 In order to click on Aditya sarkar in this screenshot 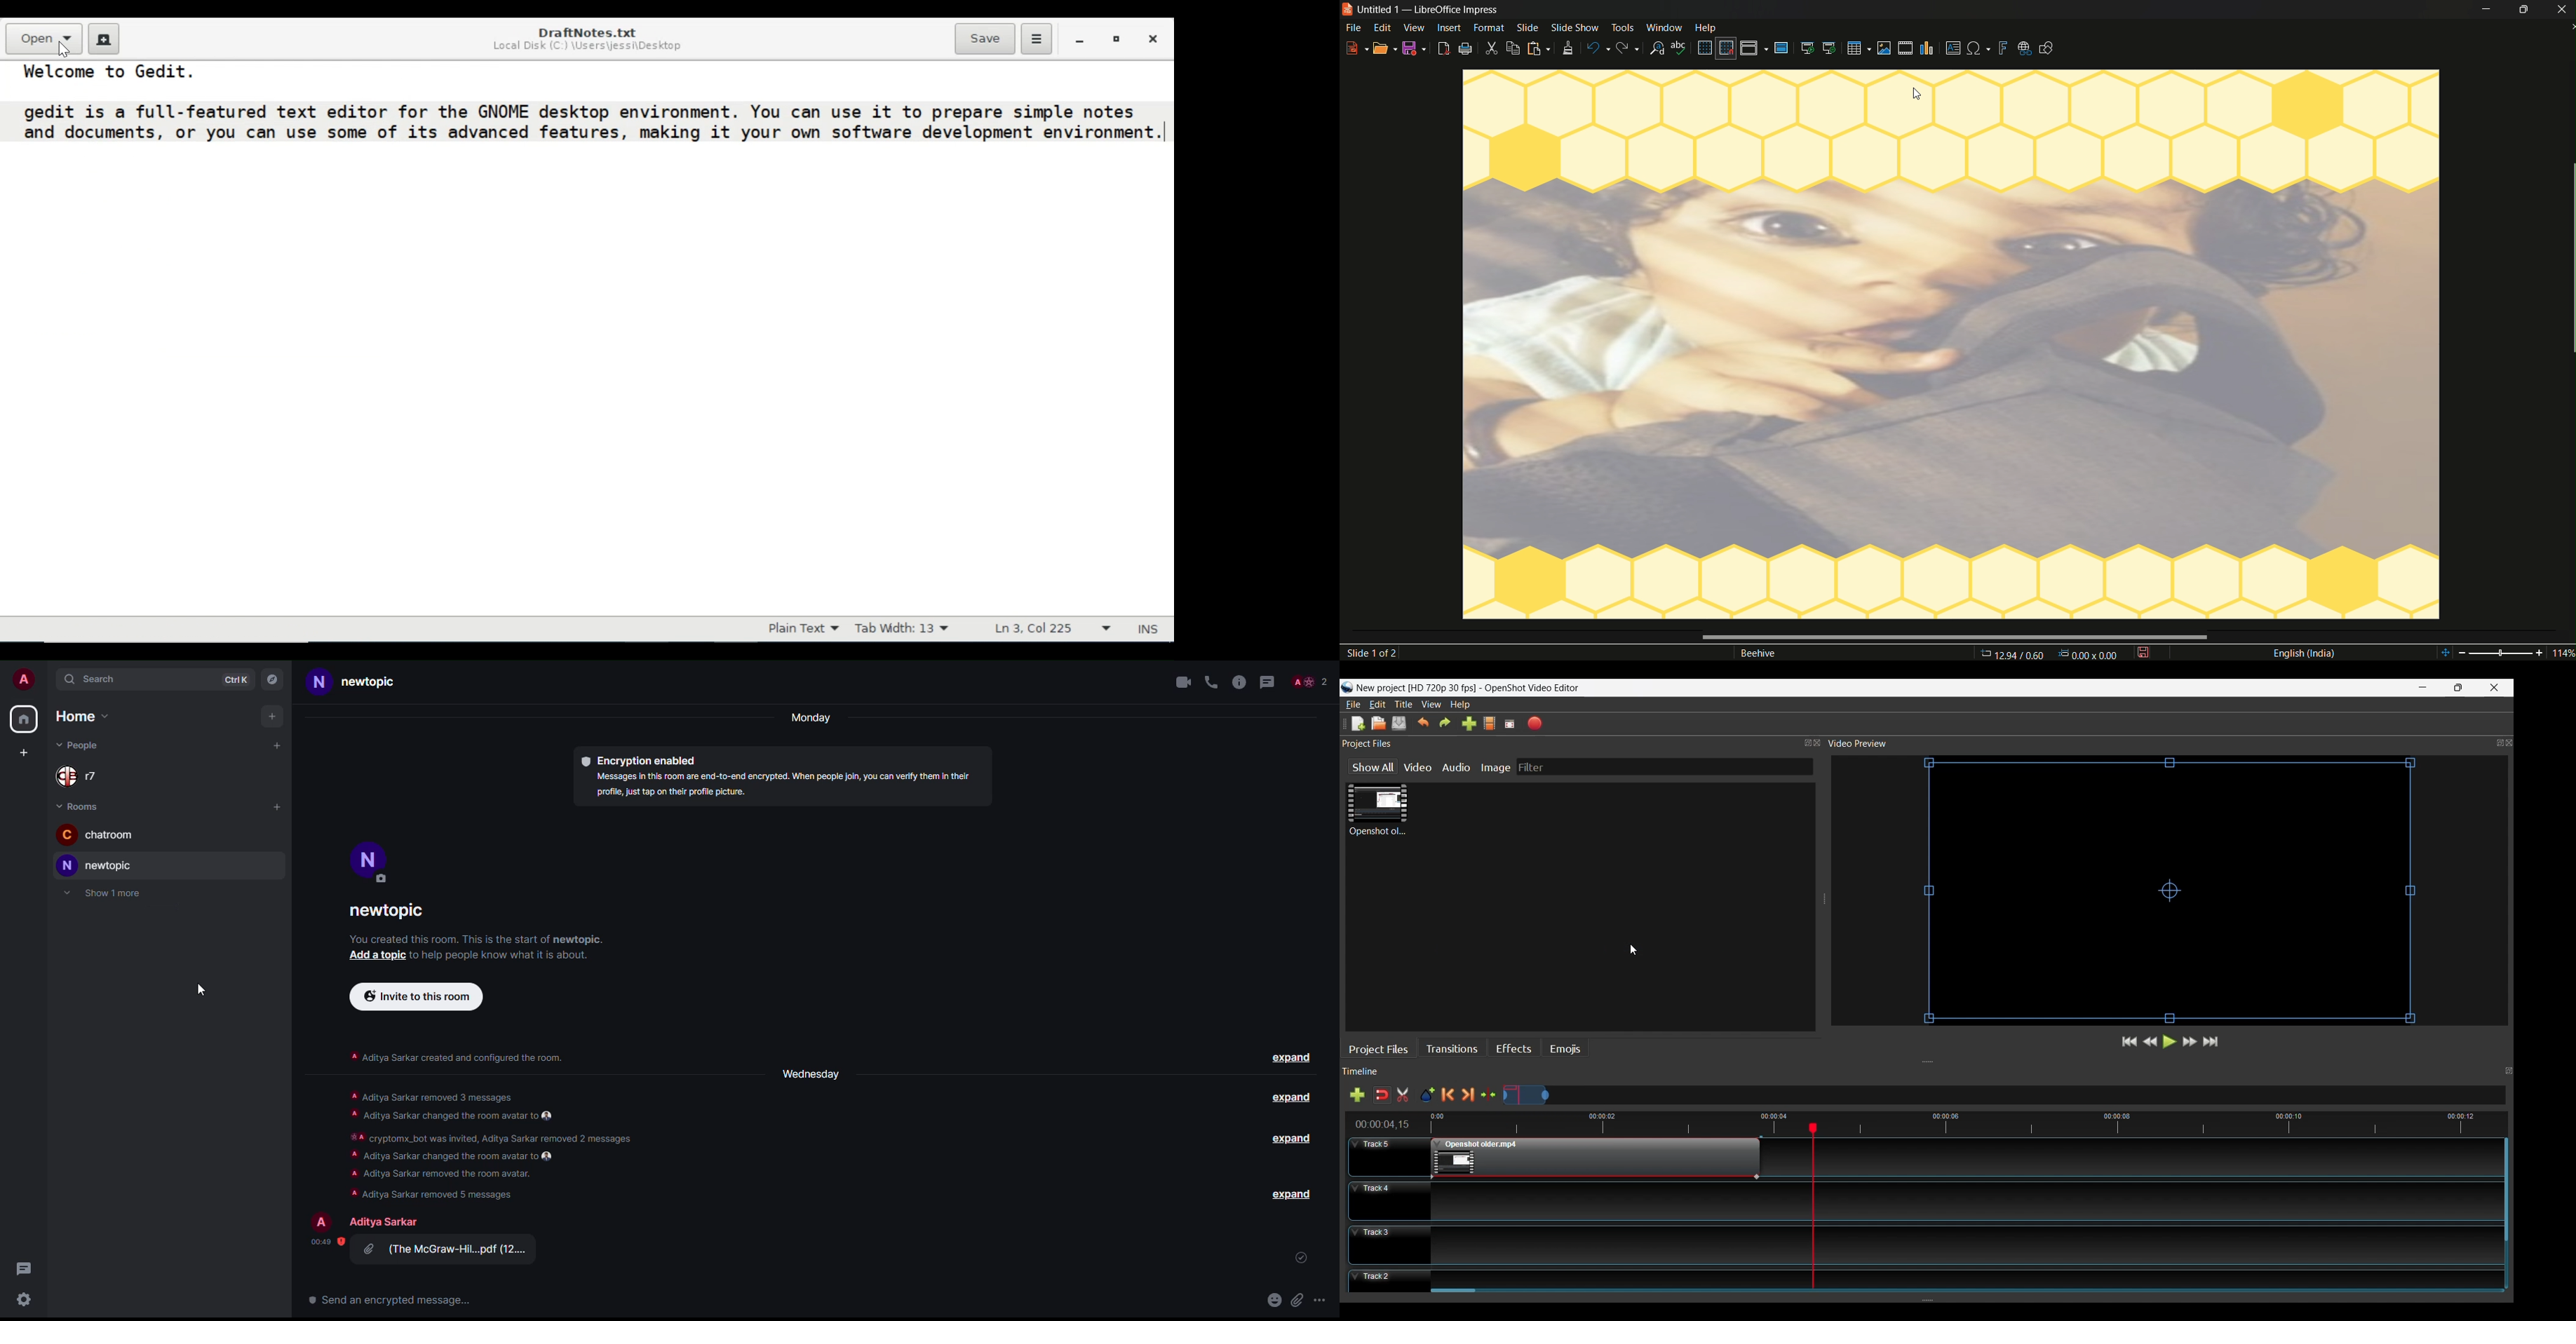, I will do `click(383, 1222)`.